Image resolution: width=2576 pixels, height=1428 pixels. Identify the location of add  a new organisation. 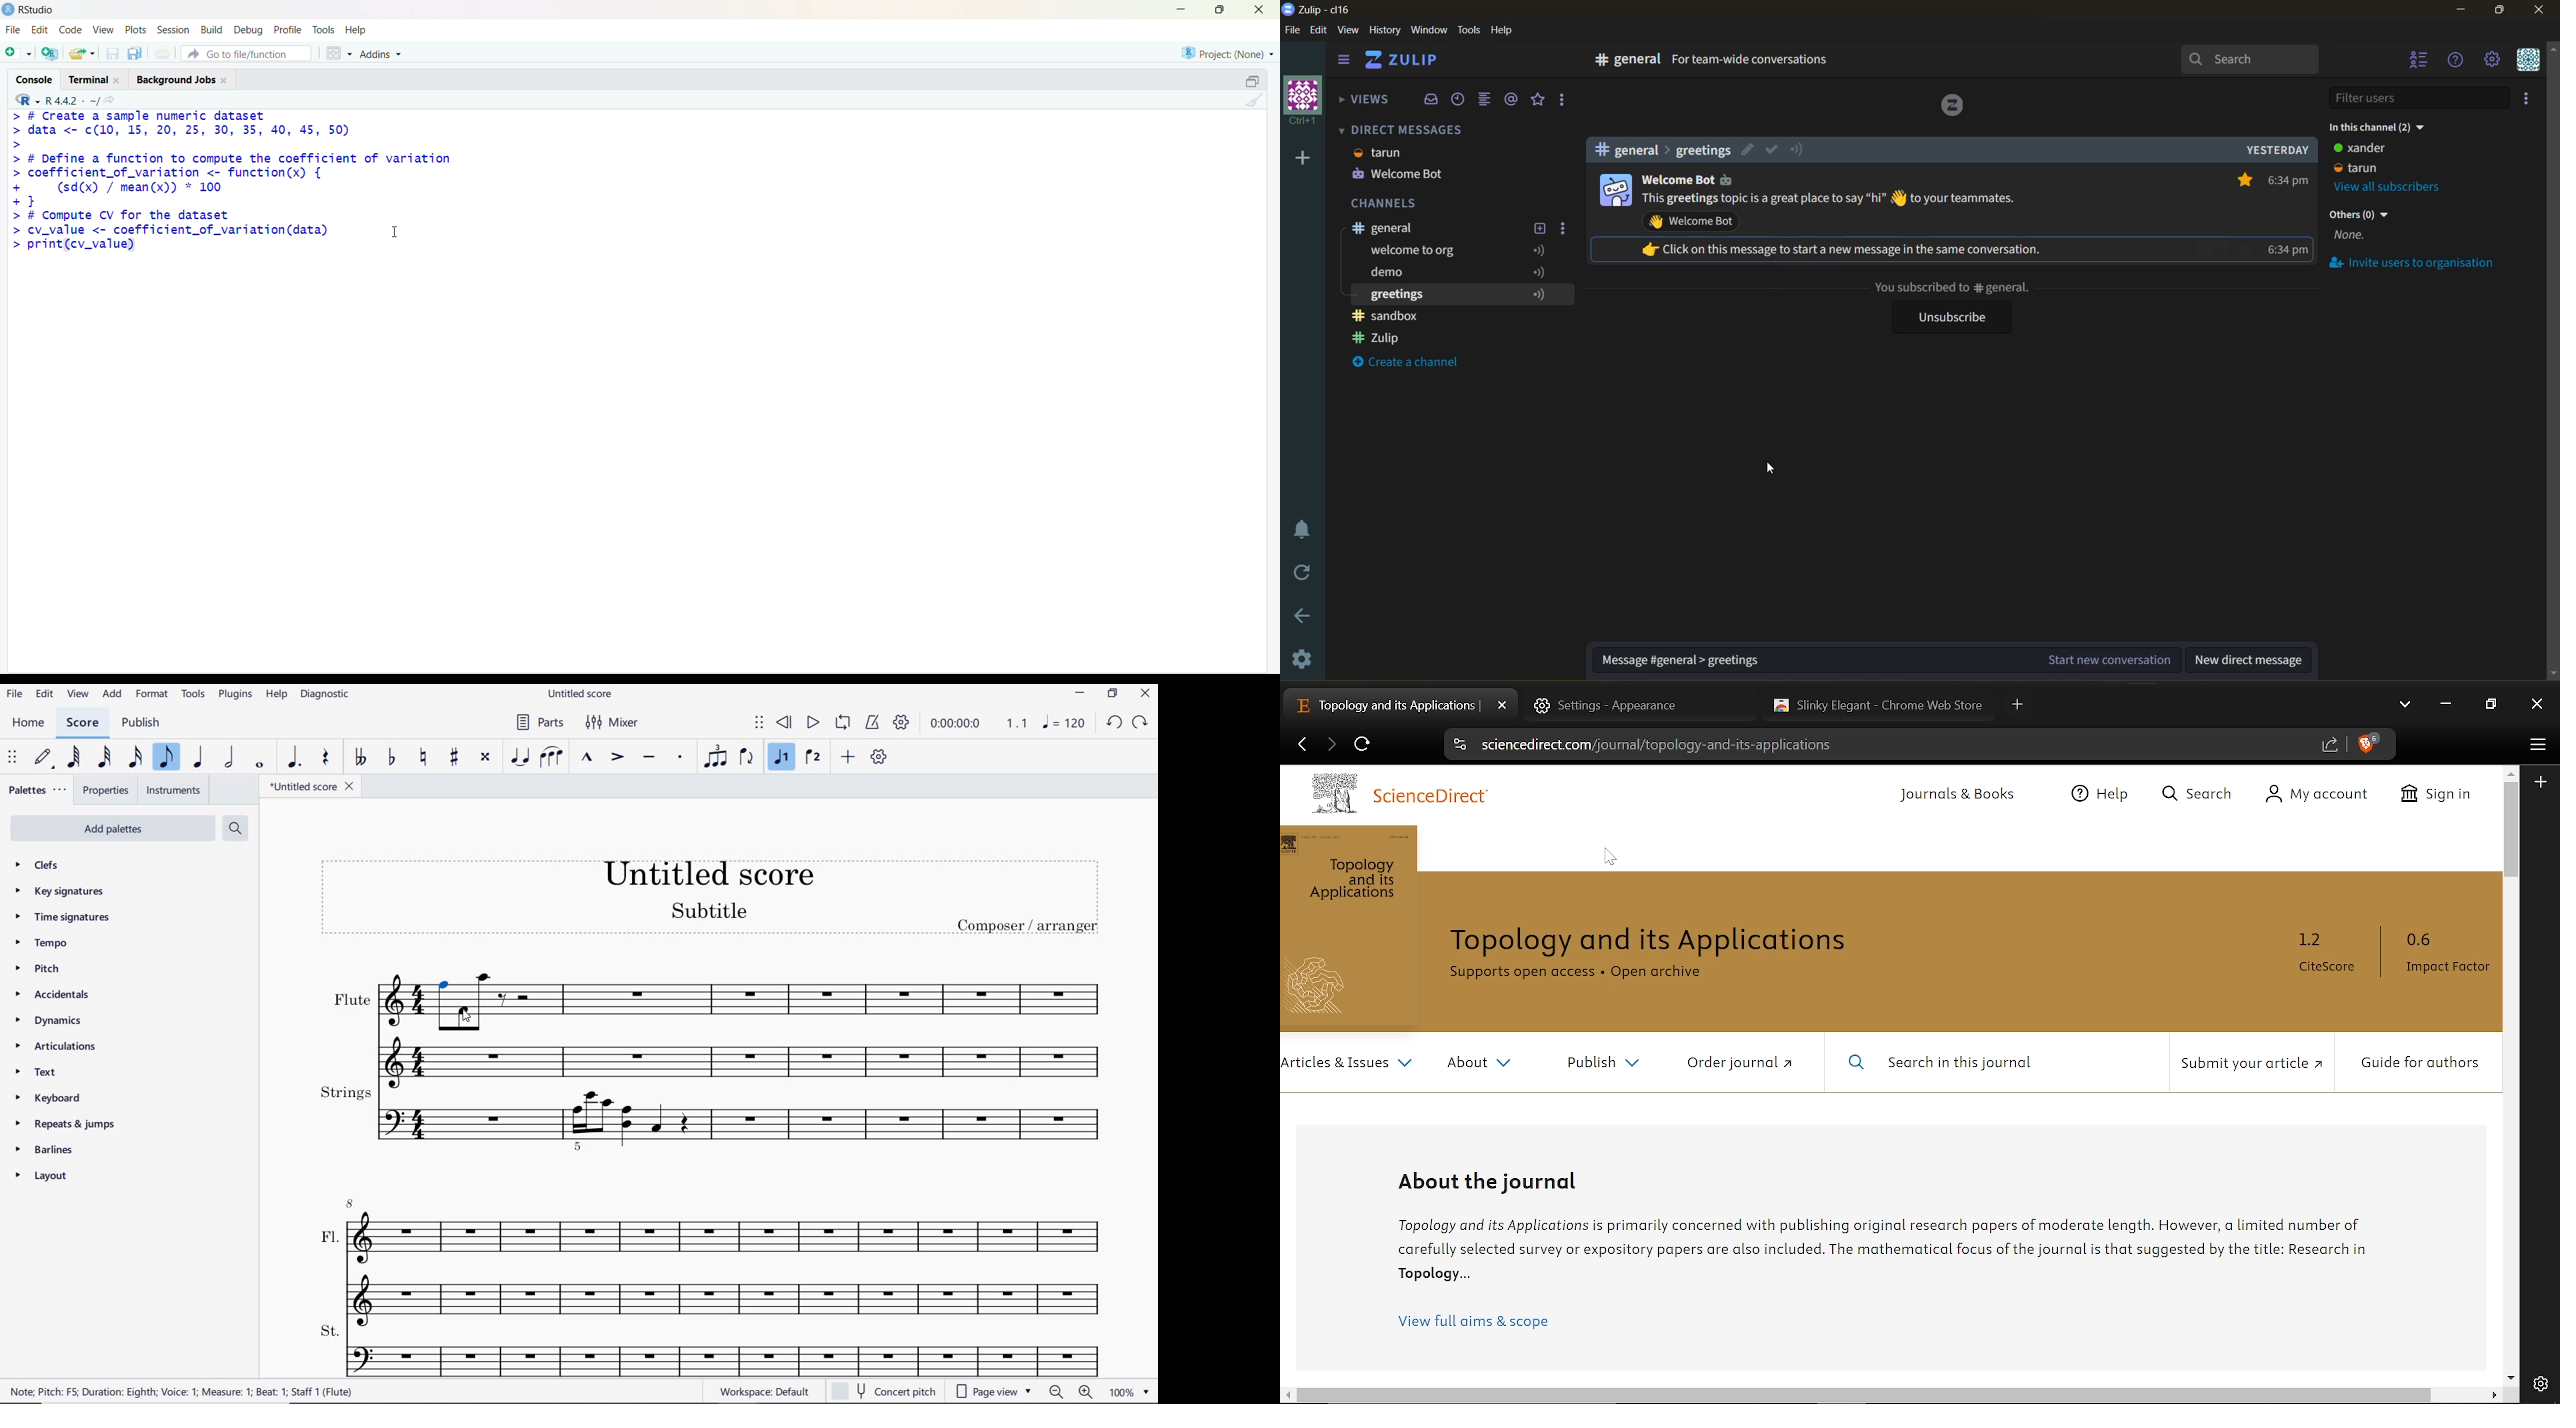
(1303, 162).